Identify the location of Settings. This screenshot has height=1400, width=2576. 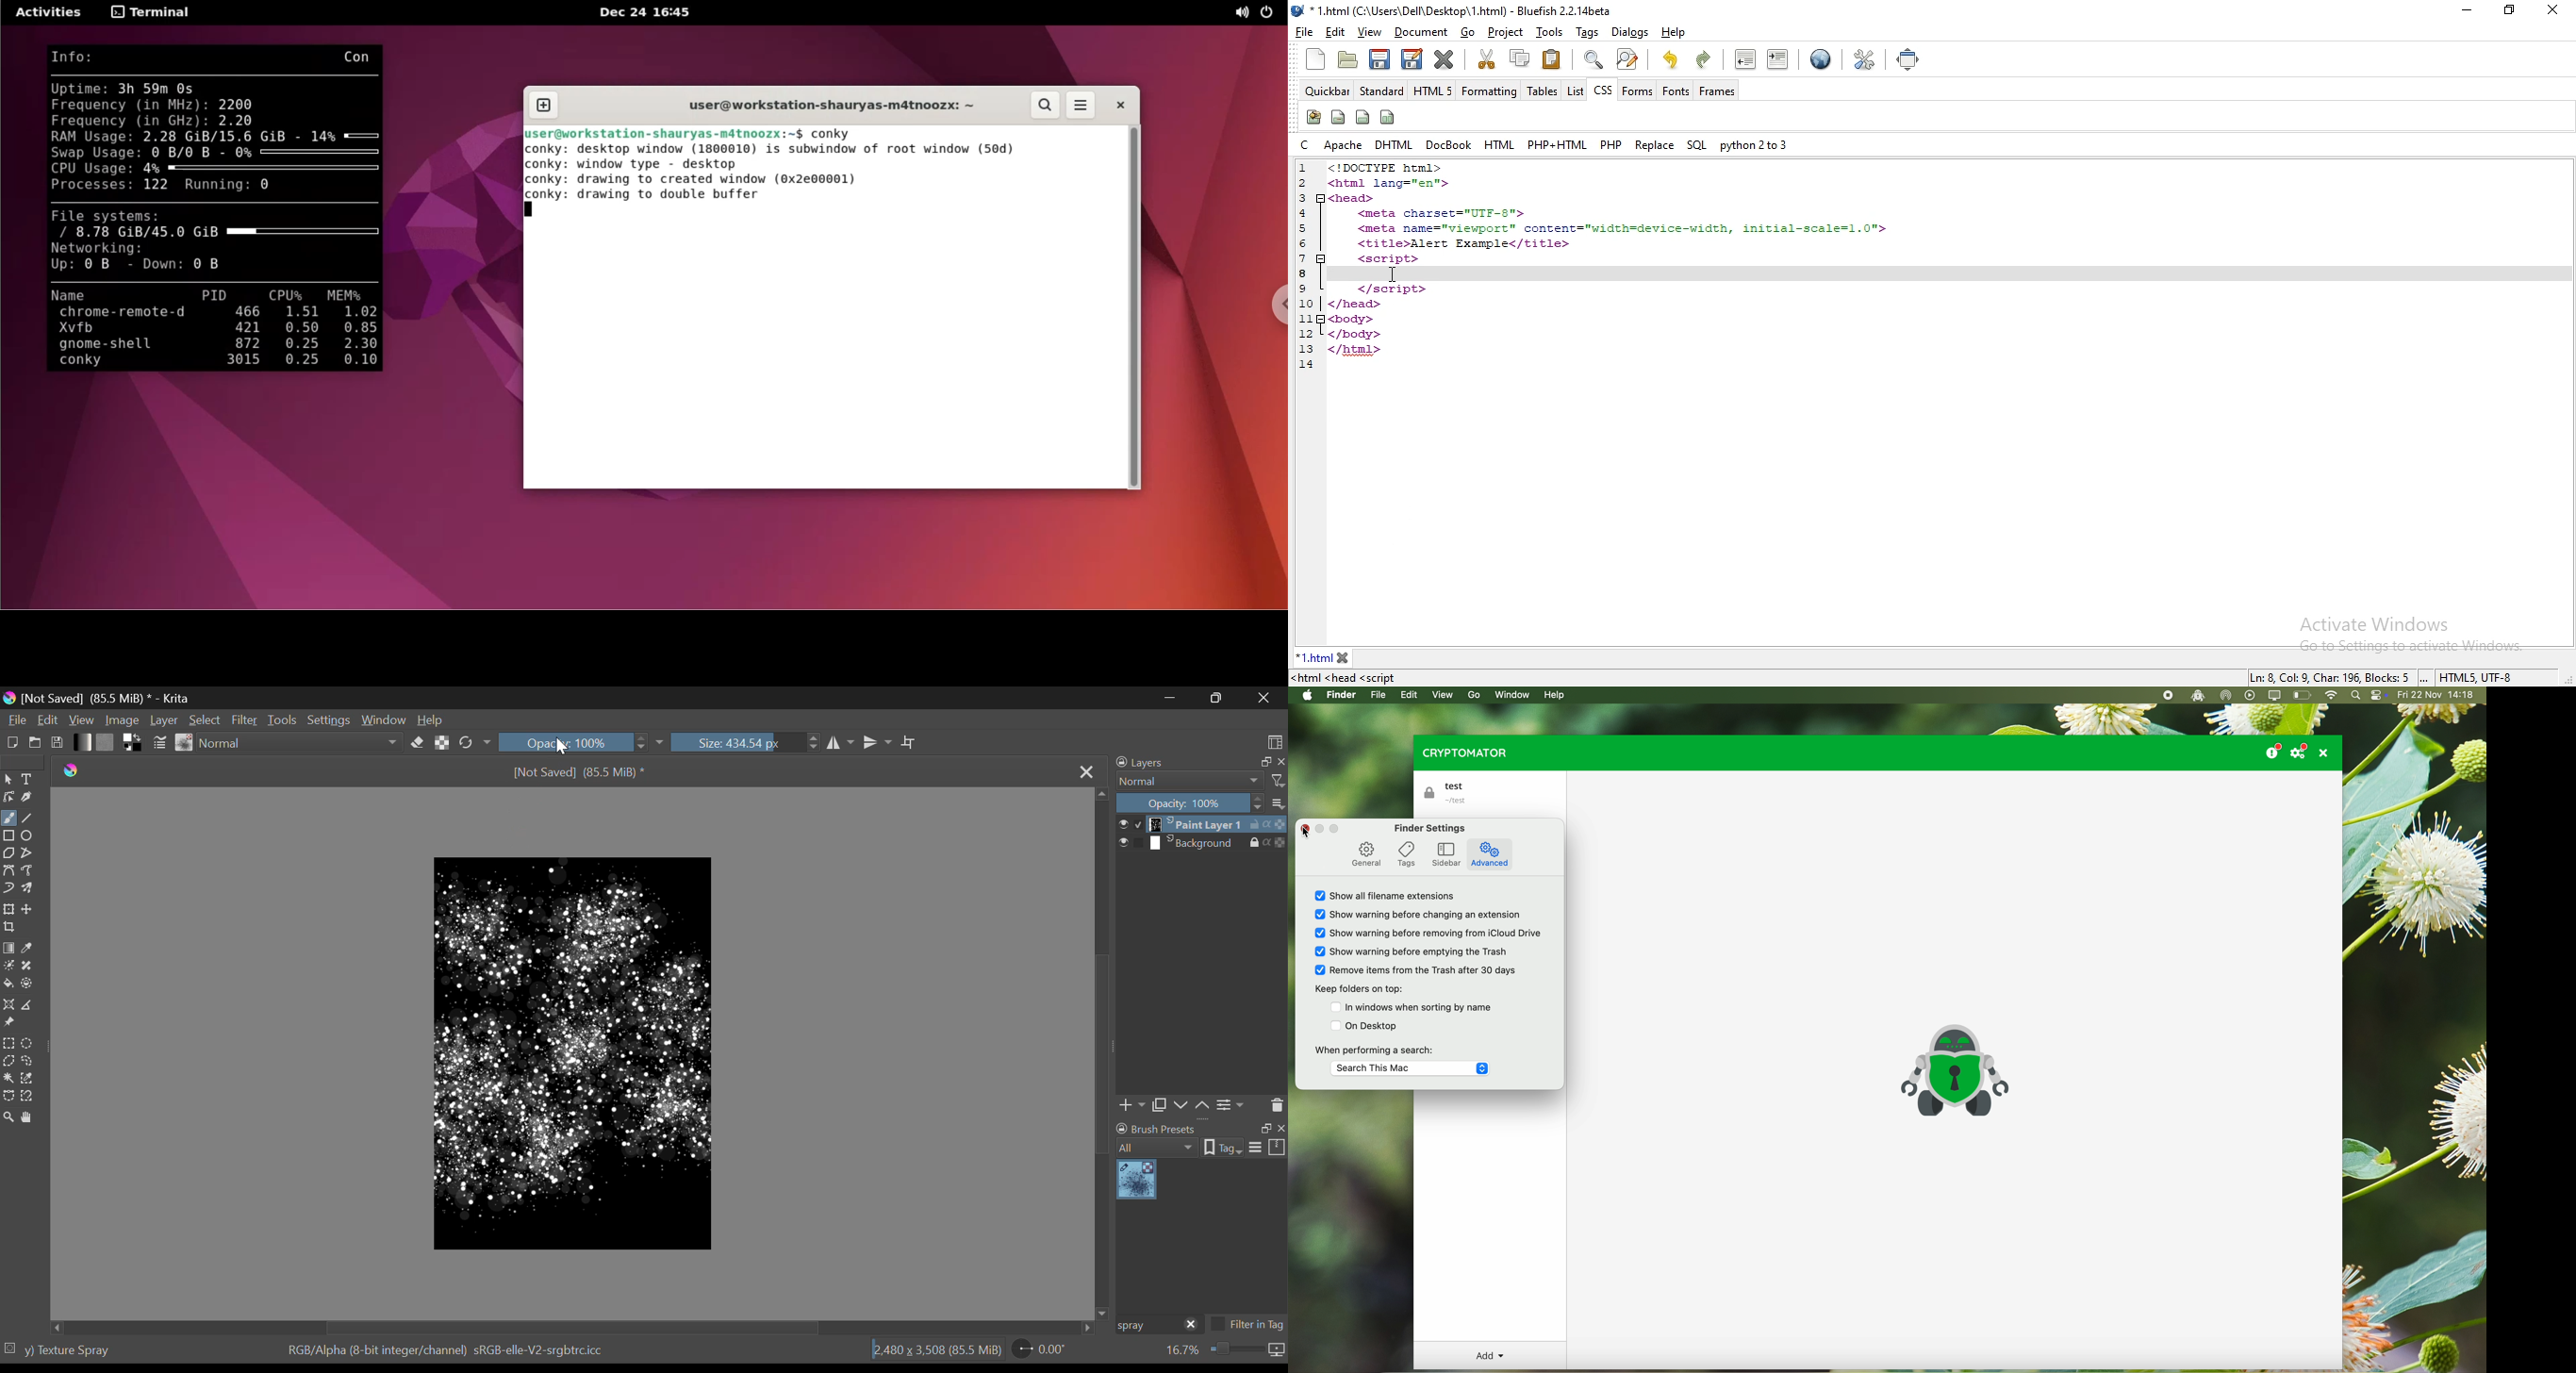
(333, 719).